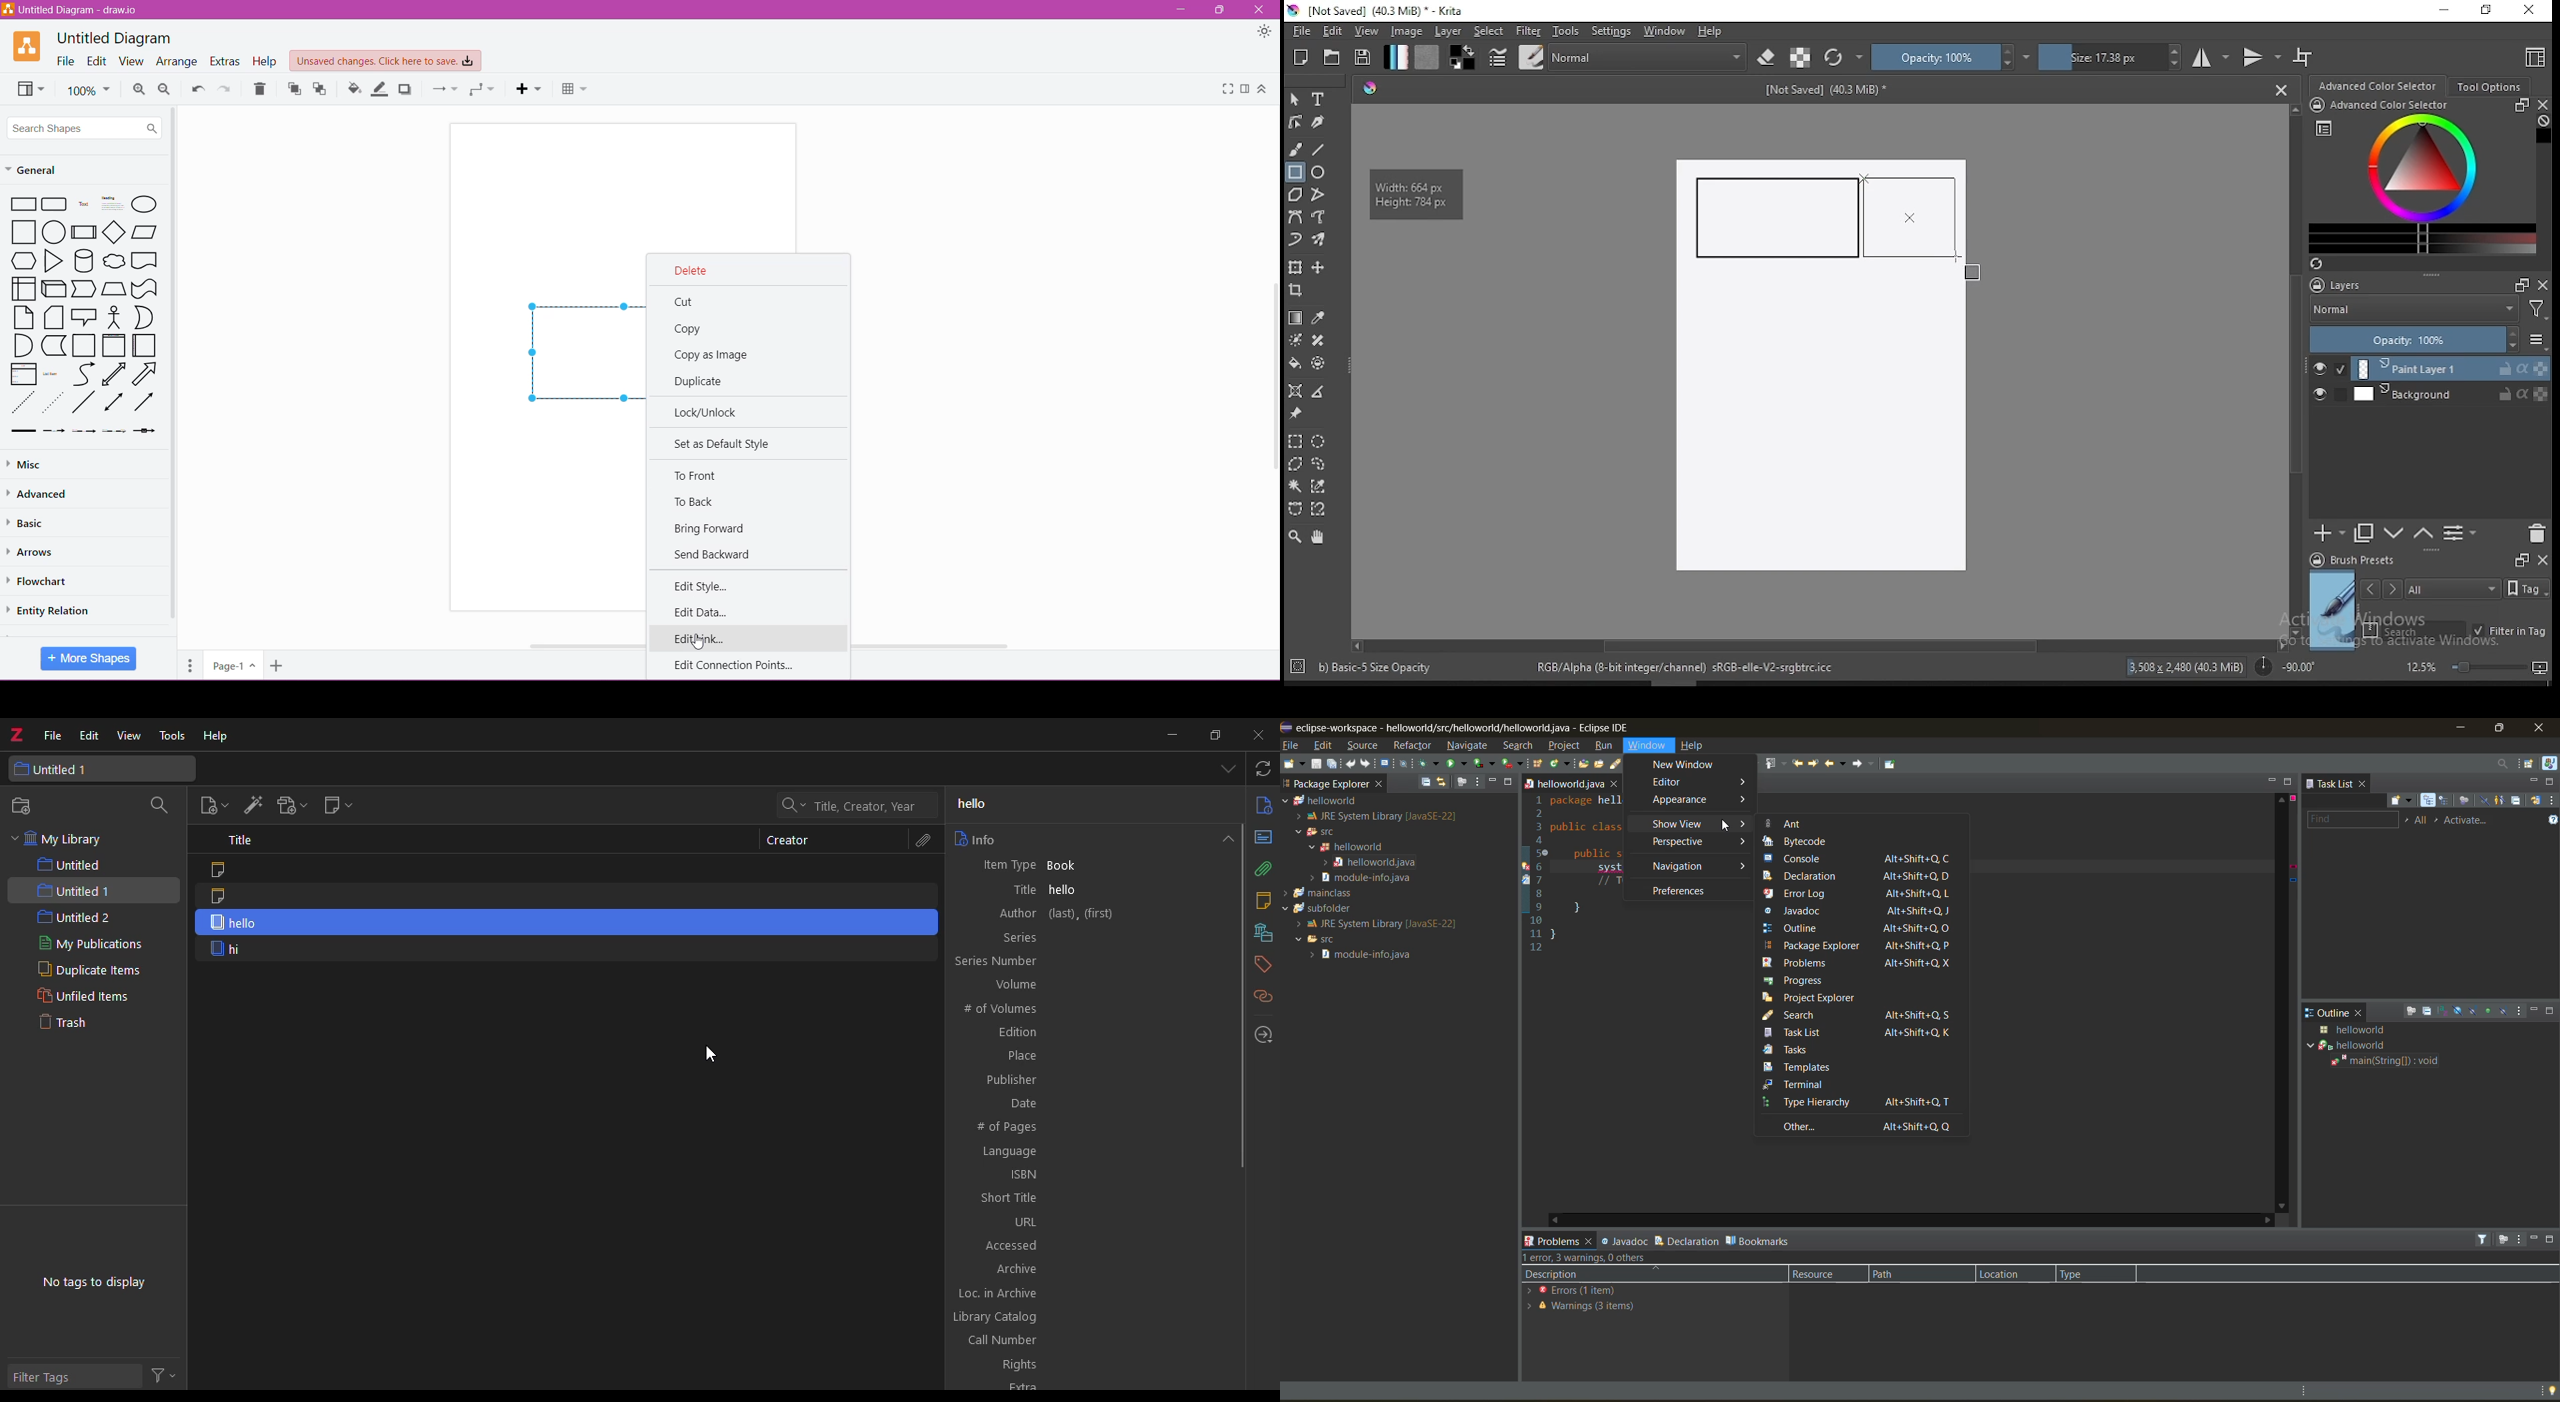  What do you see at coordinates (1801, 59) in the screenshot?
I see `preserve alpha` at bounding box center [1801, 59].